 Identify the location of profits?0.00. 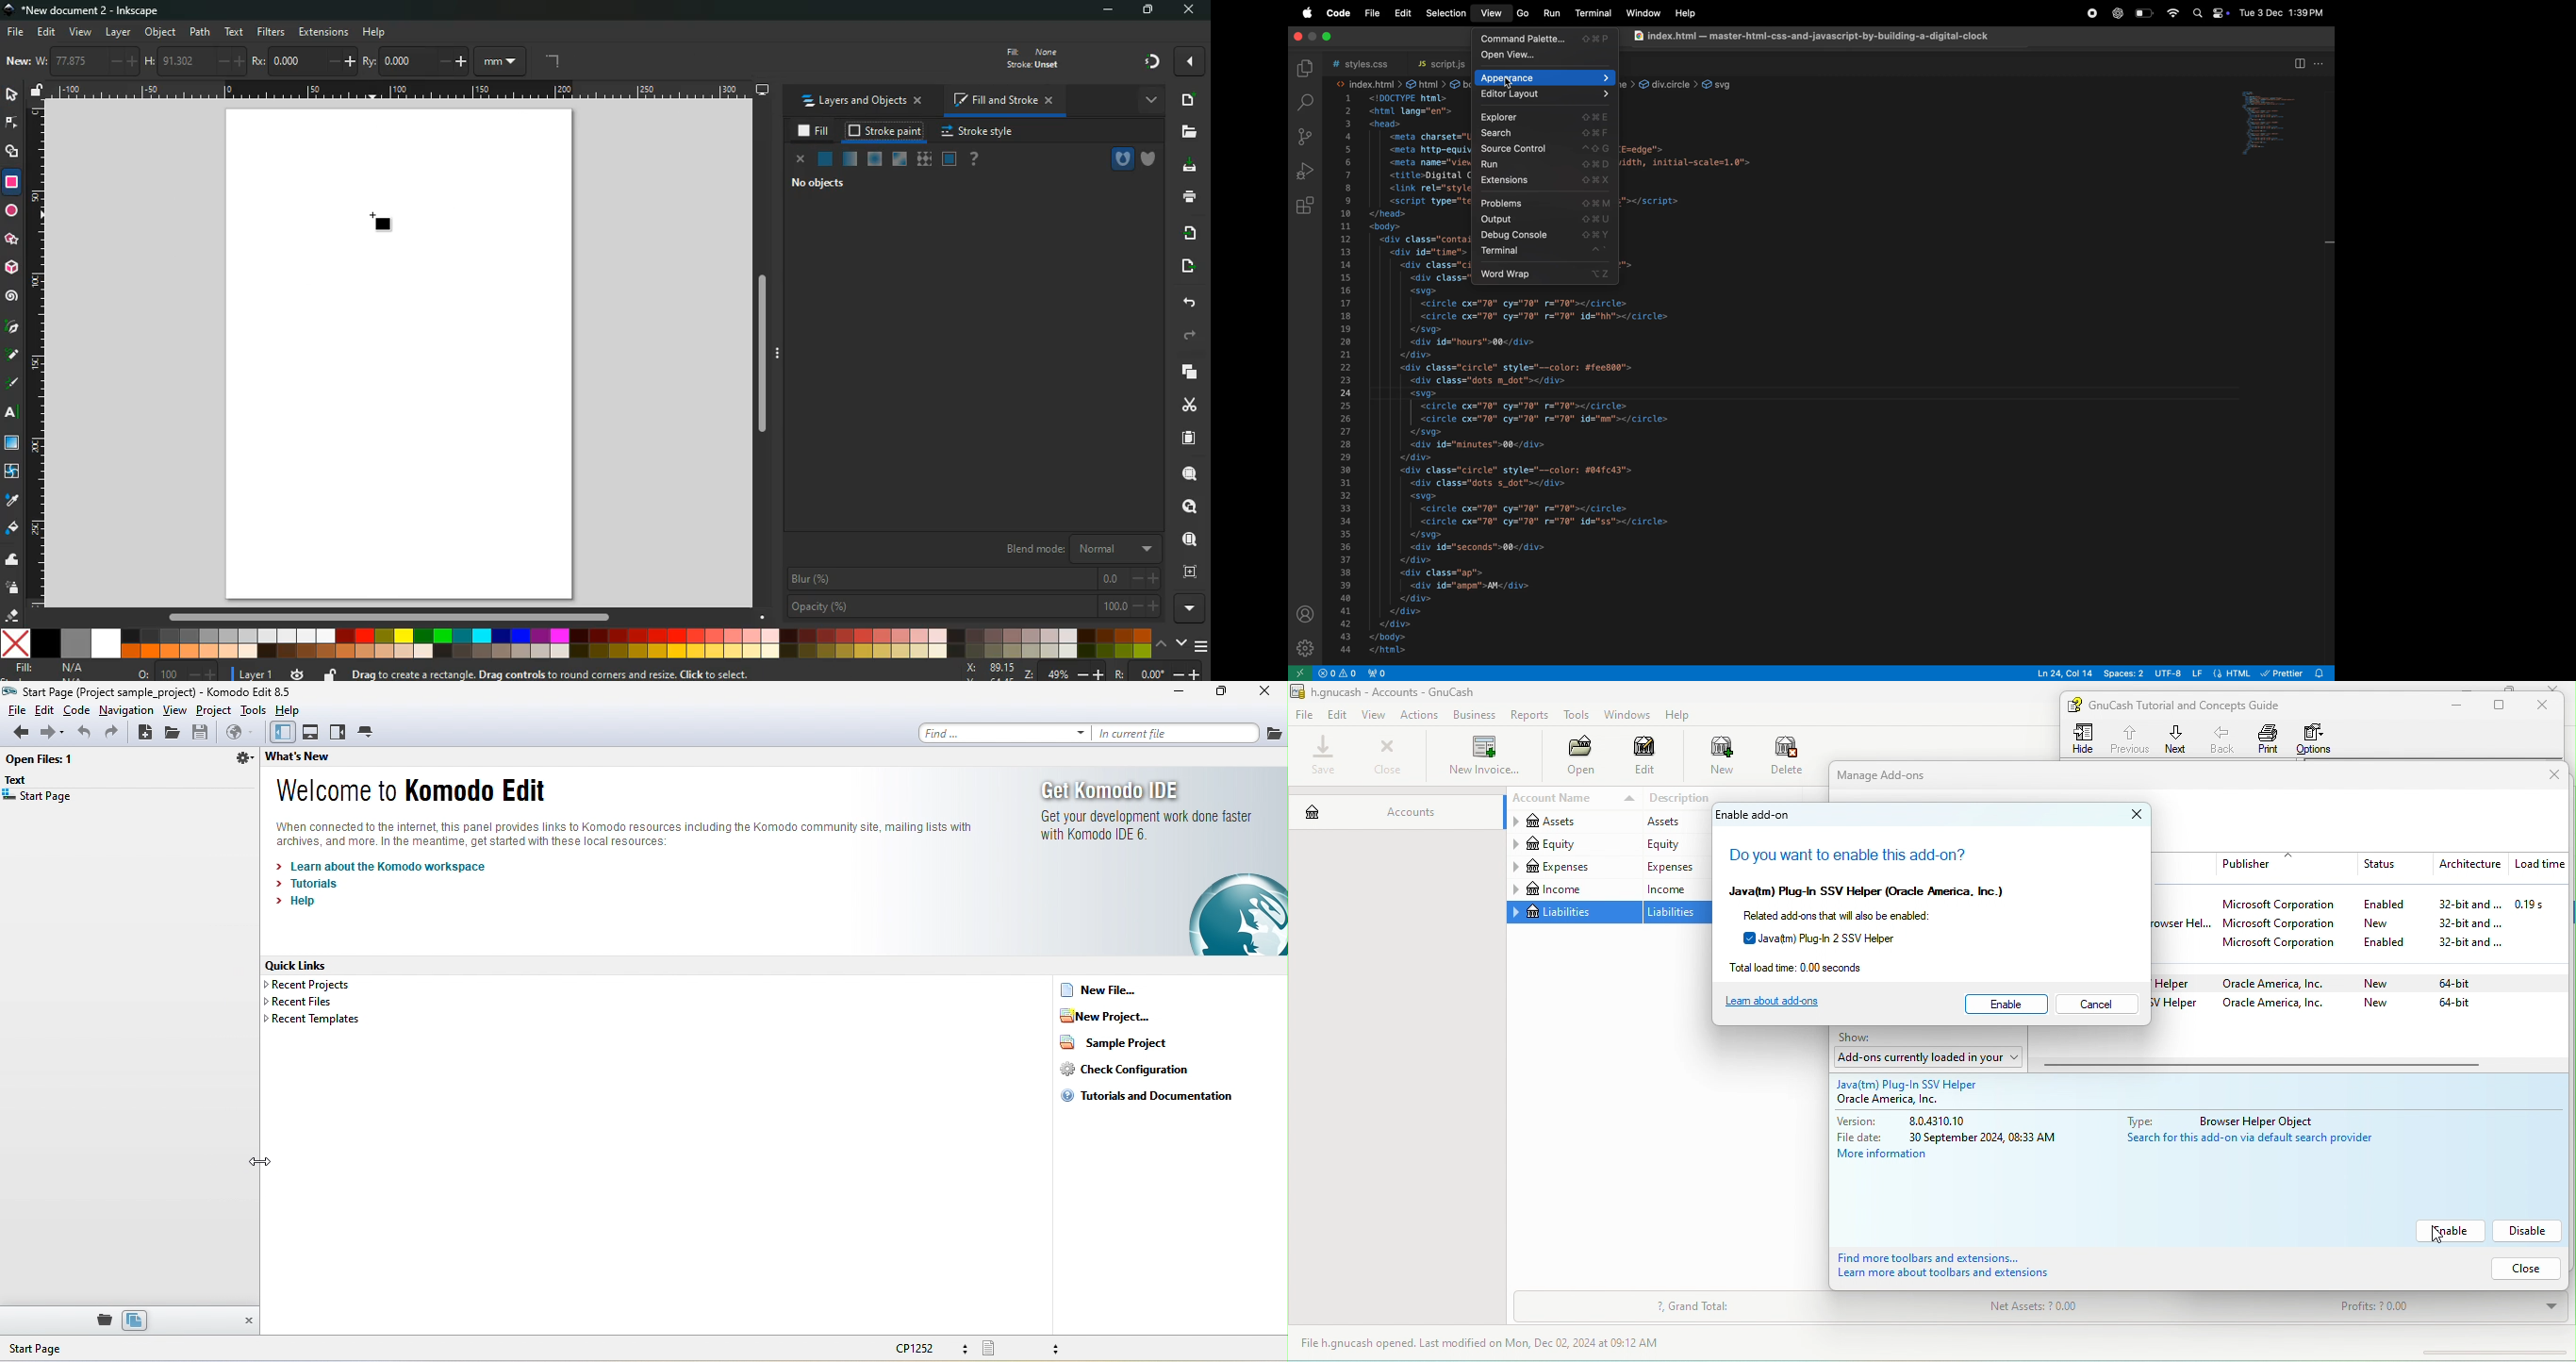
(2441, 1307).